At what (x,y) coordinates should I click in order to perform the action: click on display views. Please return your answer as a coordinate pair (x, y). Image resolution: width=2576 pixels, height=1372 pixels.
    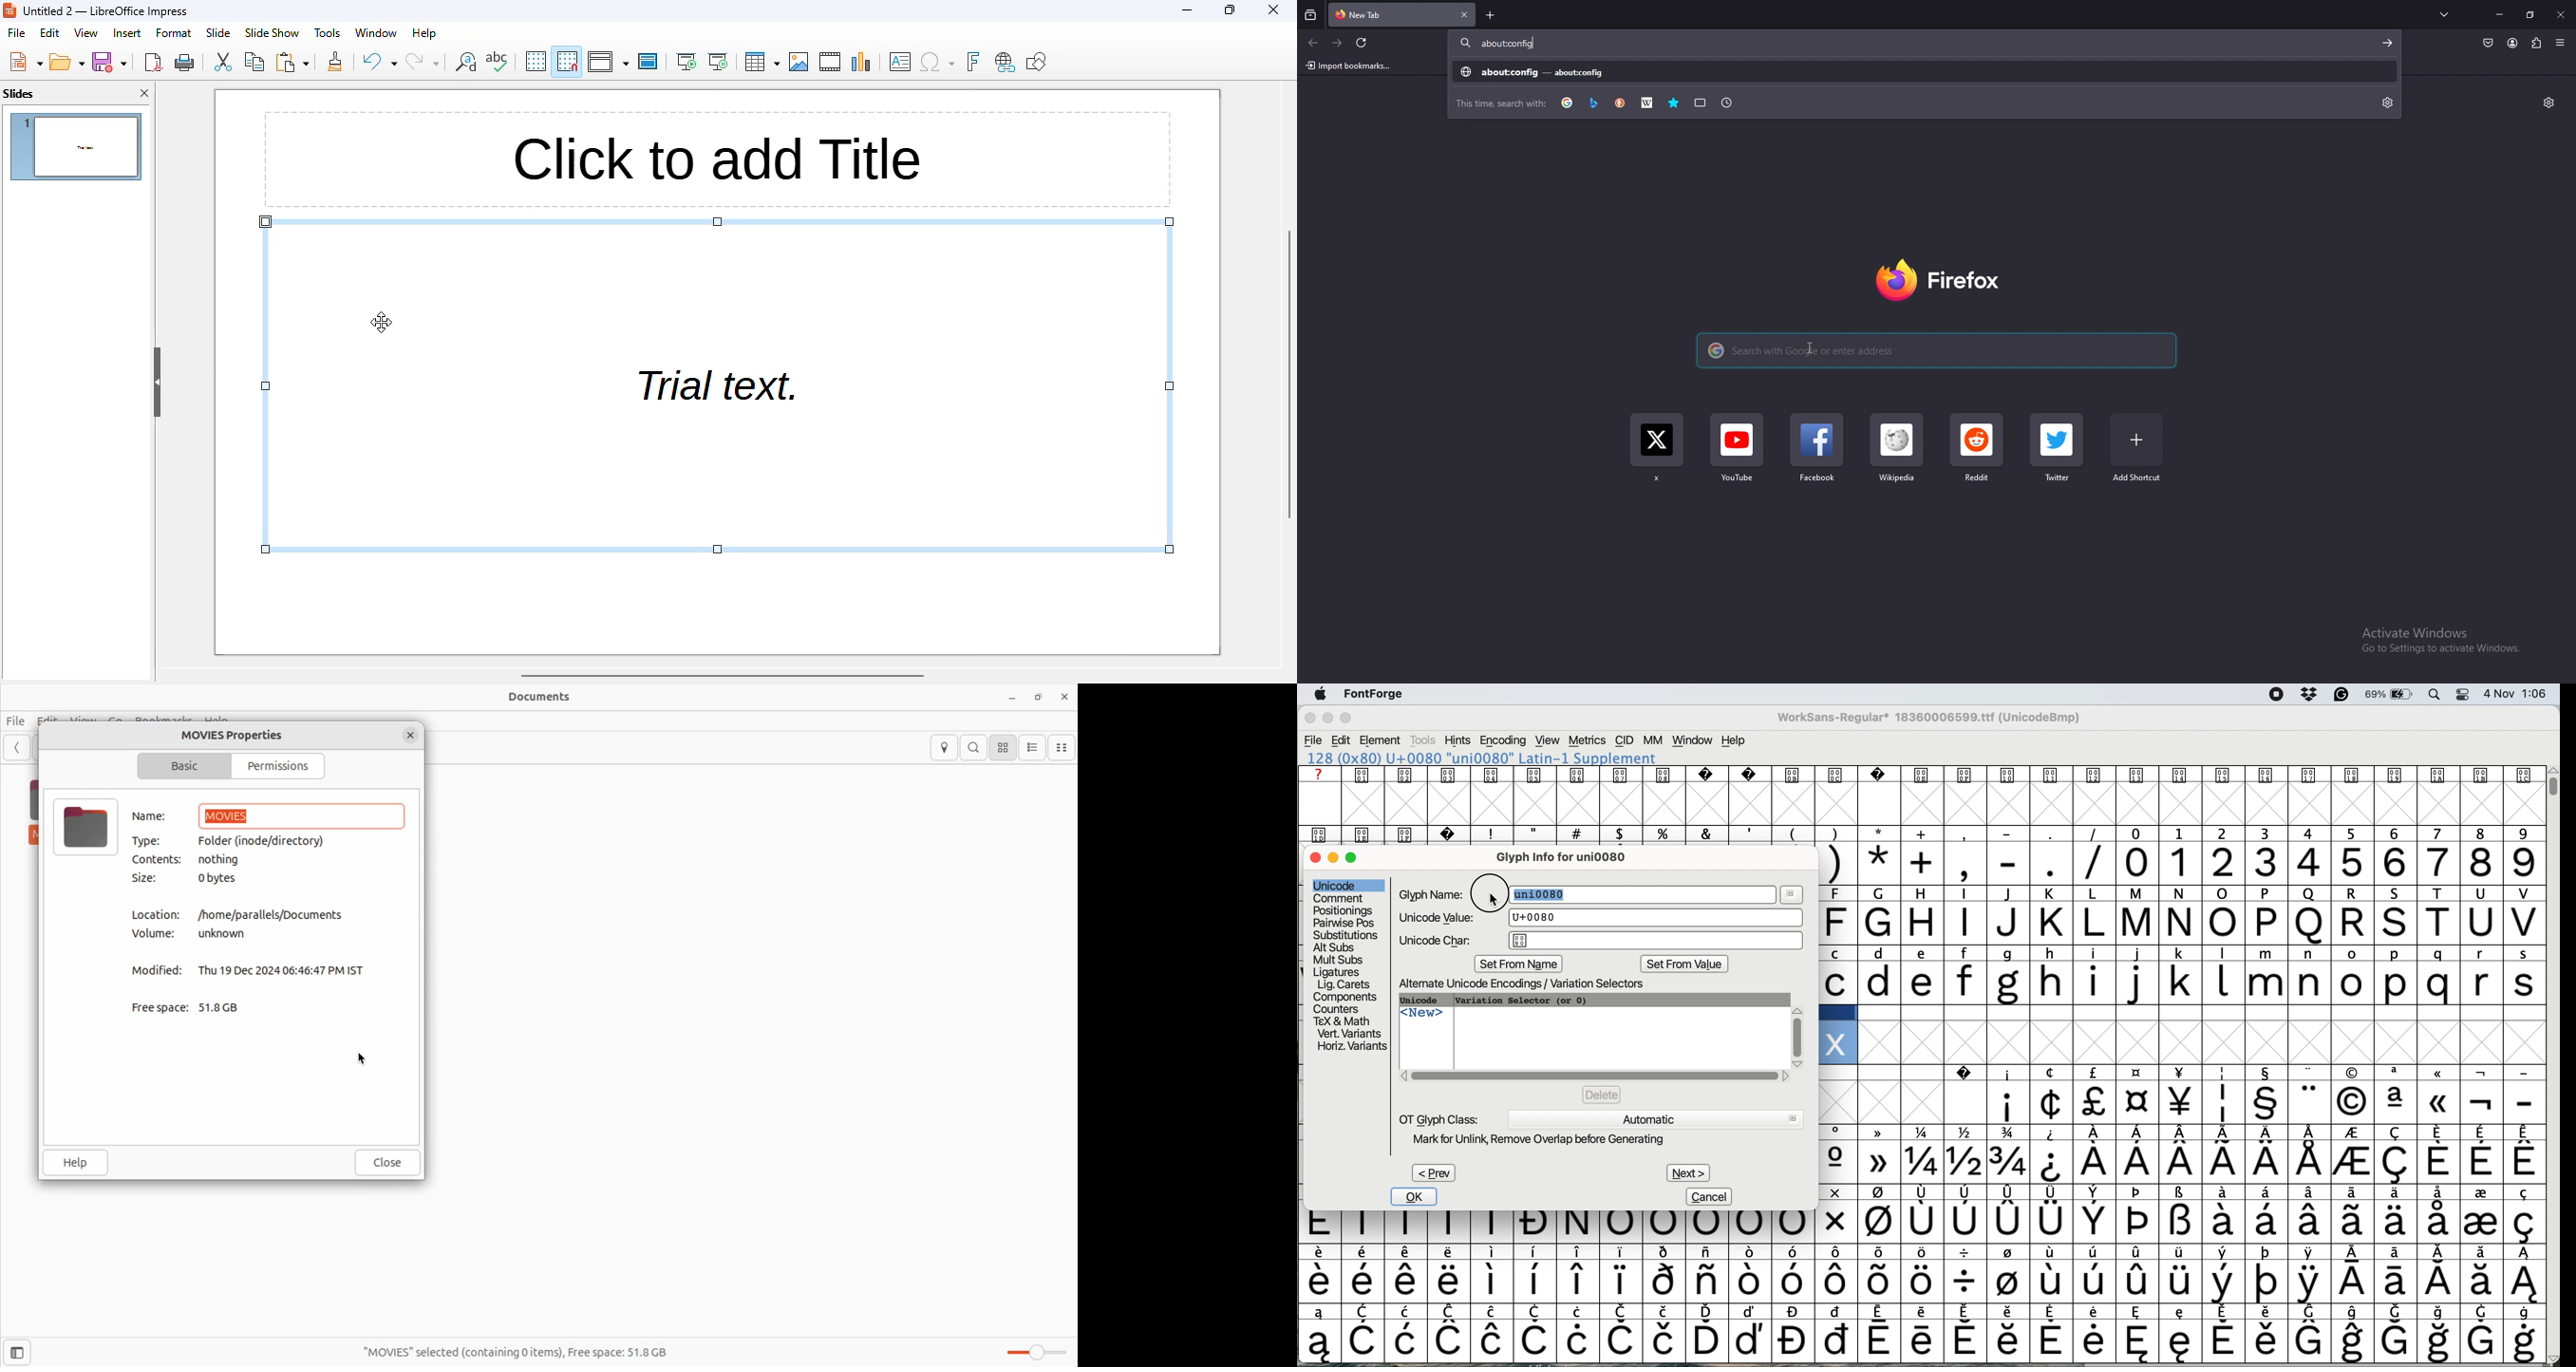
    Looking at the image, I should click on (607, 62).